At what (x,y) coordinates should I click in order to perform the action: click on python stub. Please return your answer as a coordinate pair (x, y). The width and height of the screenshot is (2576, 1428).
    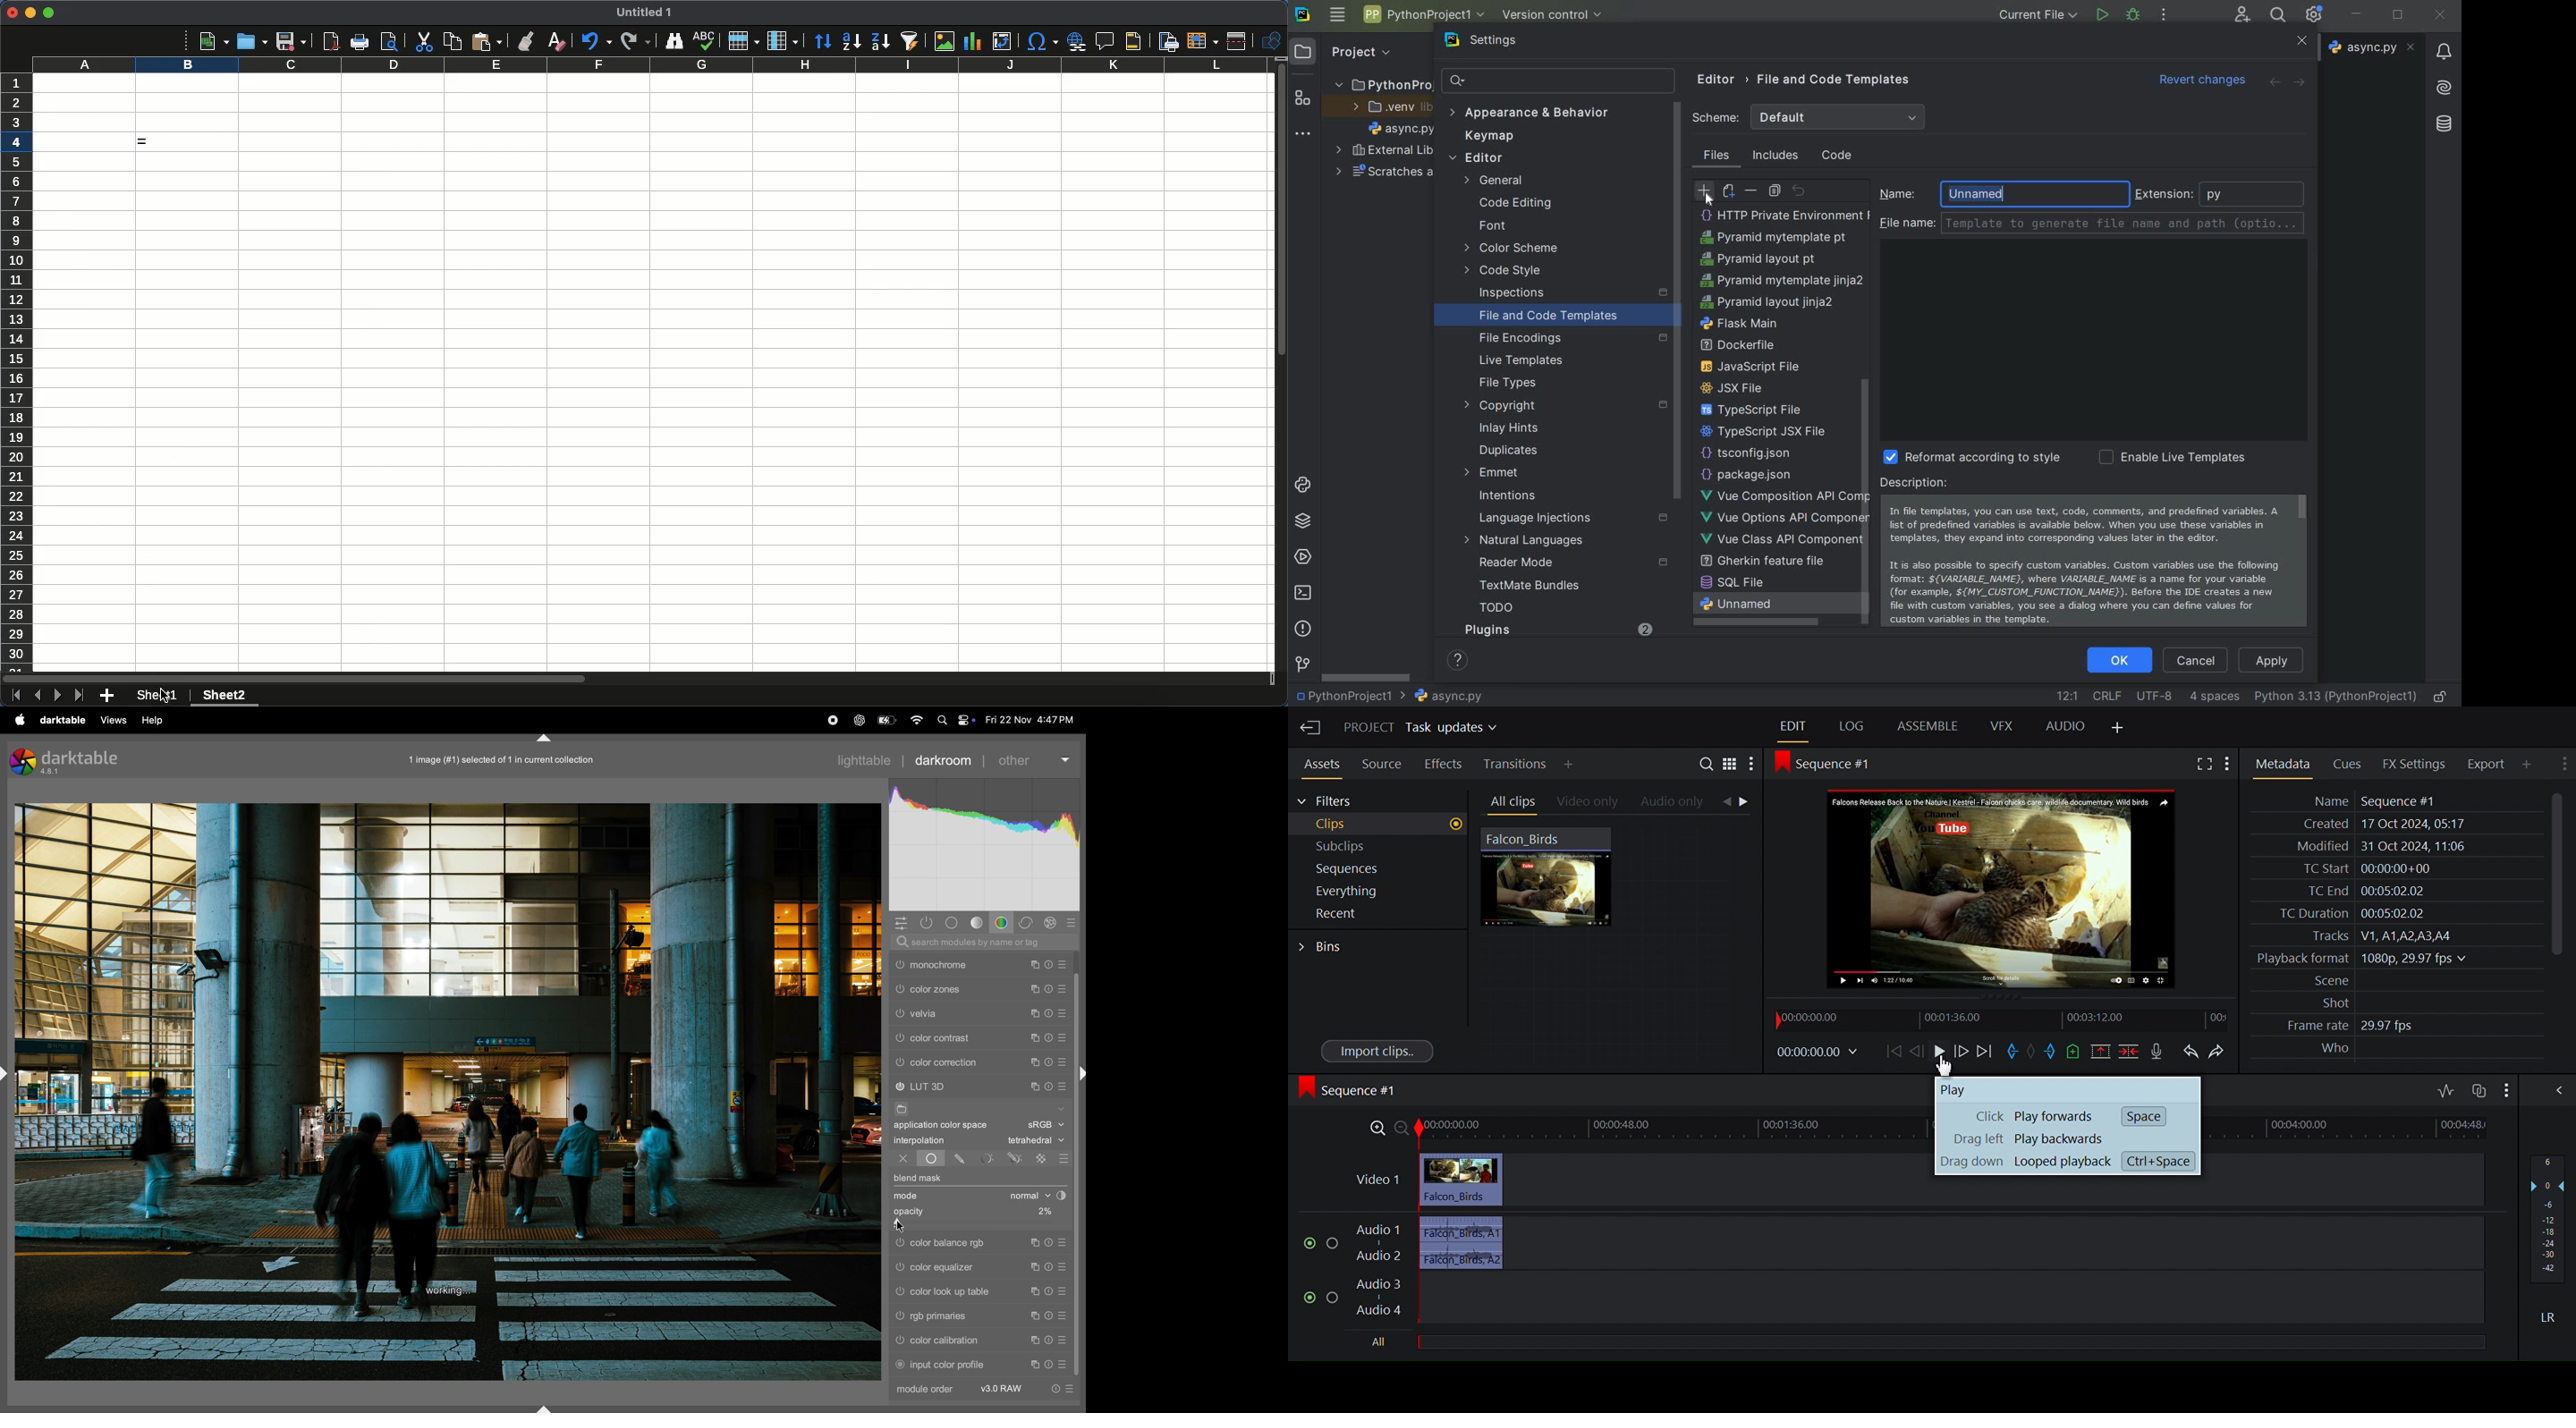
    Looking at the image, I should click on (1746, 322).